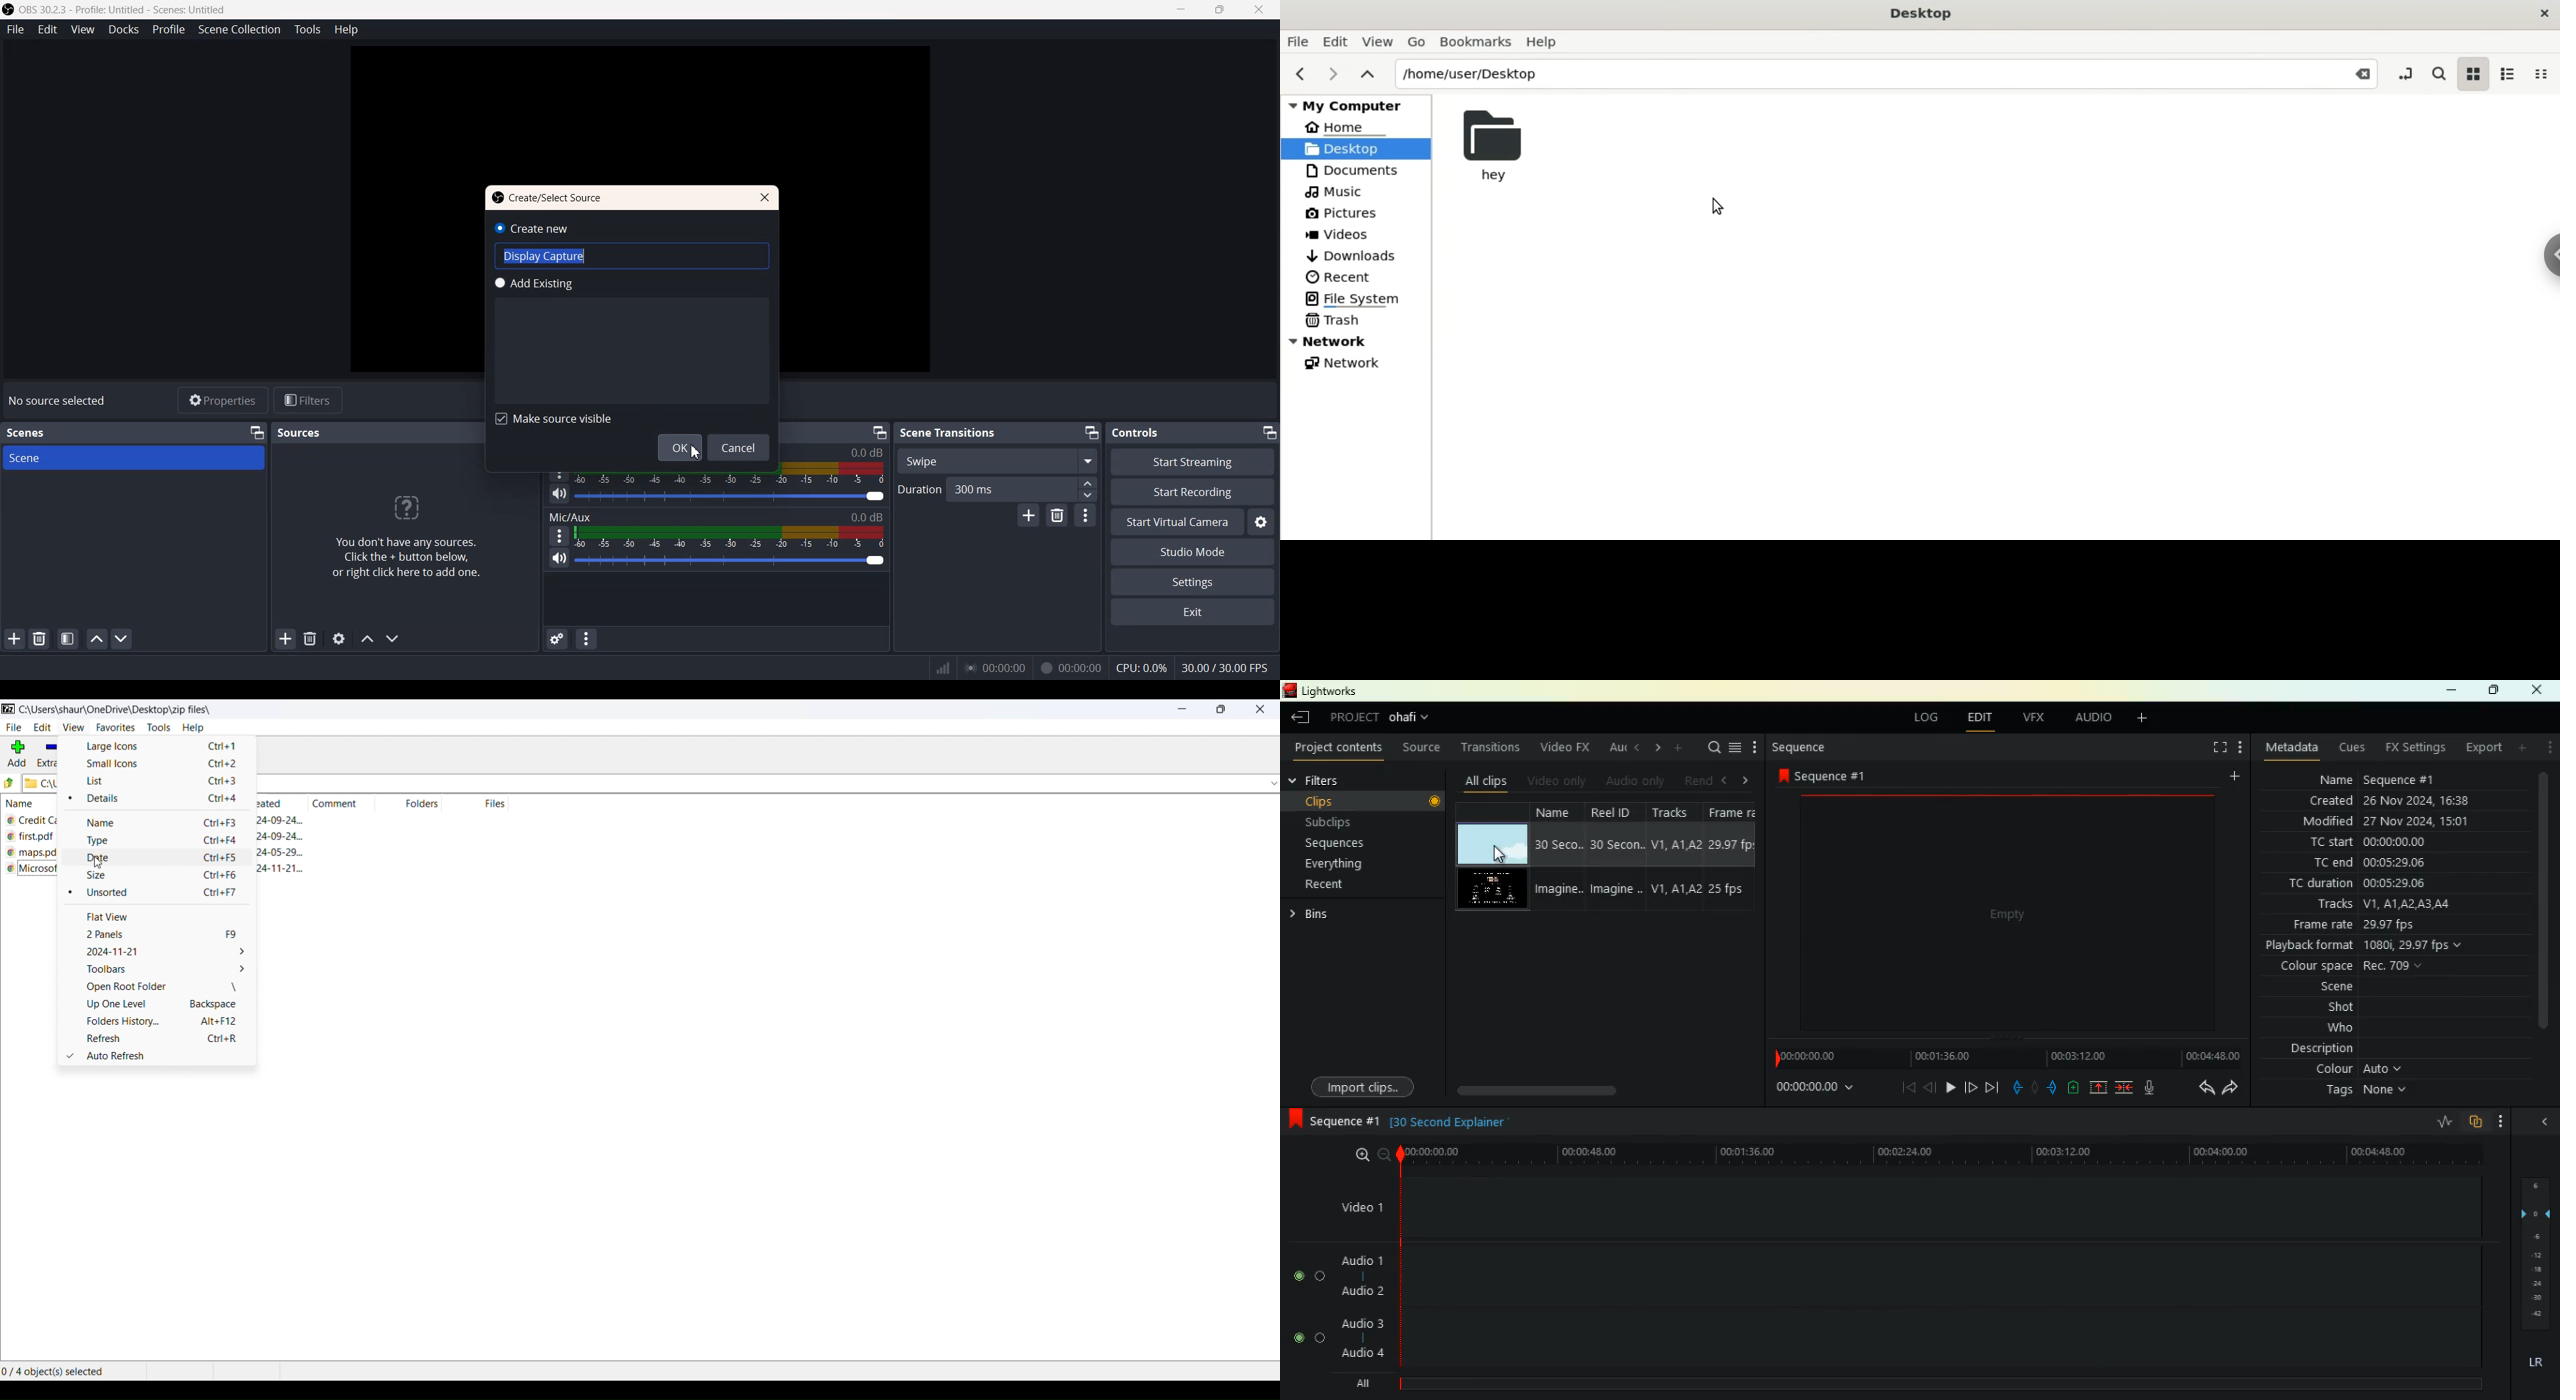  What do you see at coordinates (121, 638) in the screenshot?
I see `Move Scene Down` at bounding box center [121, 638].